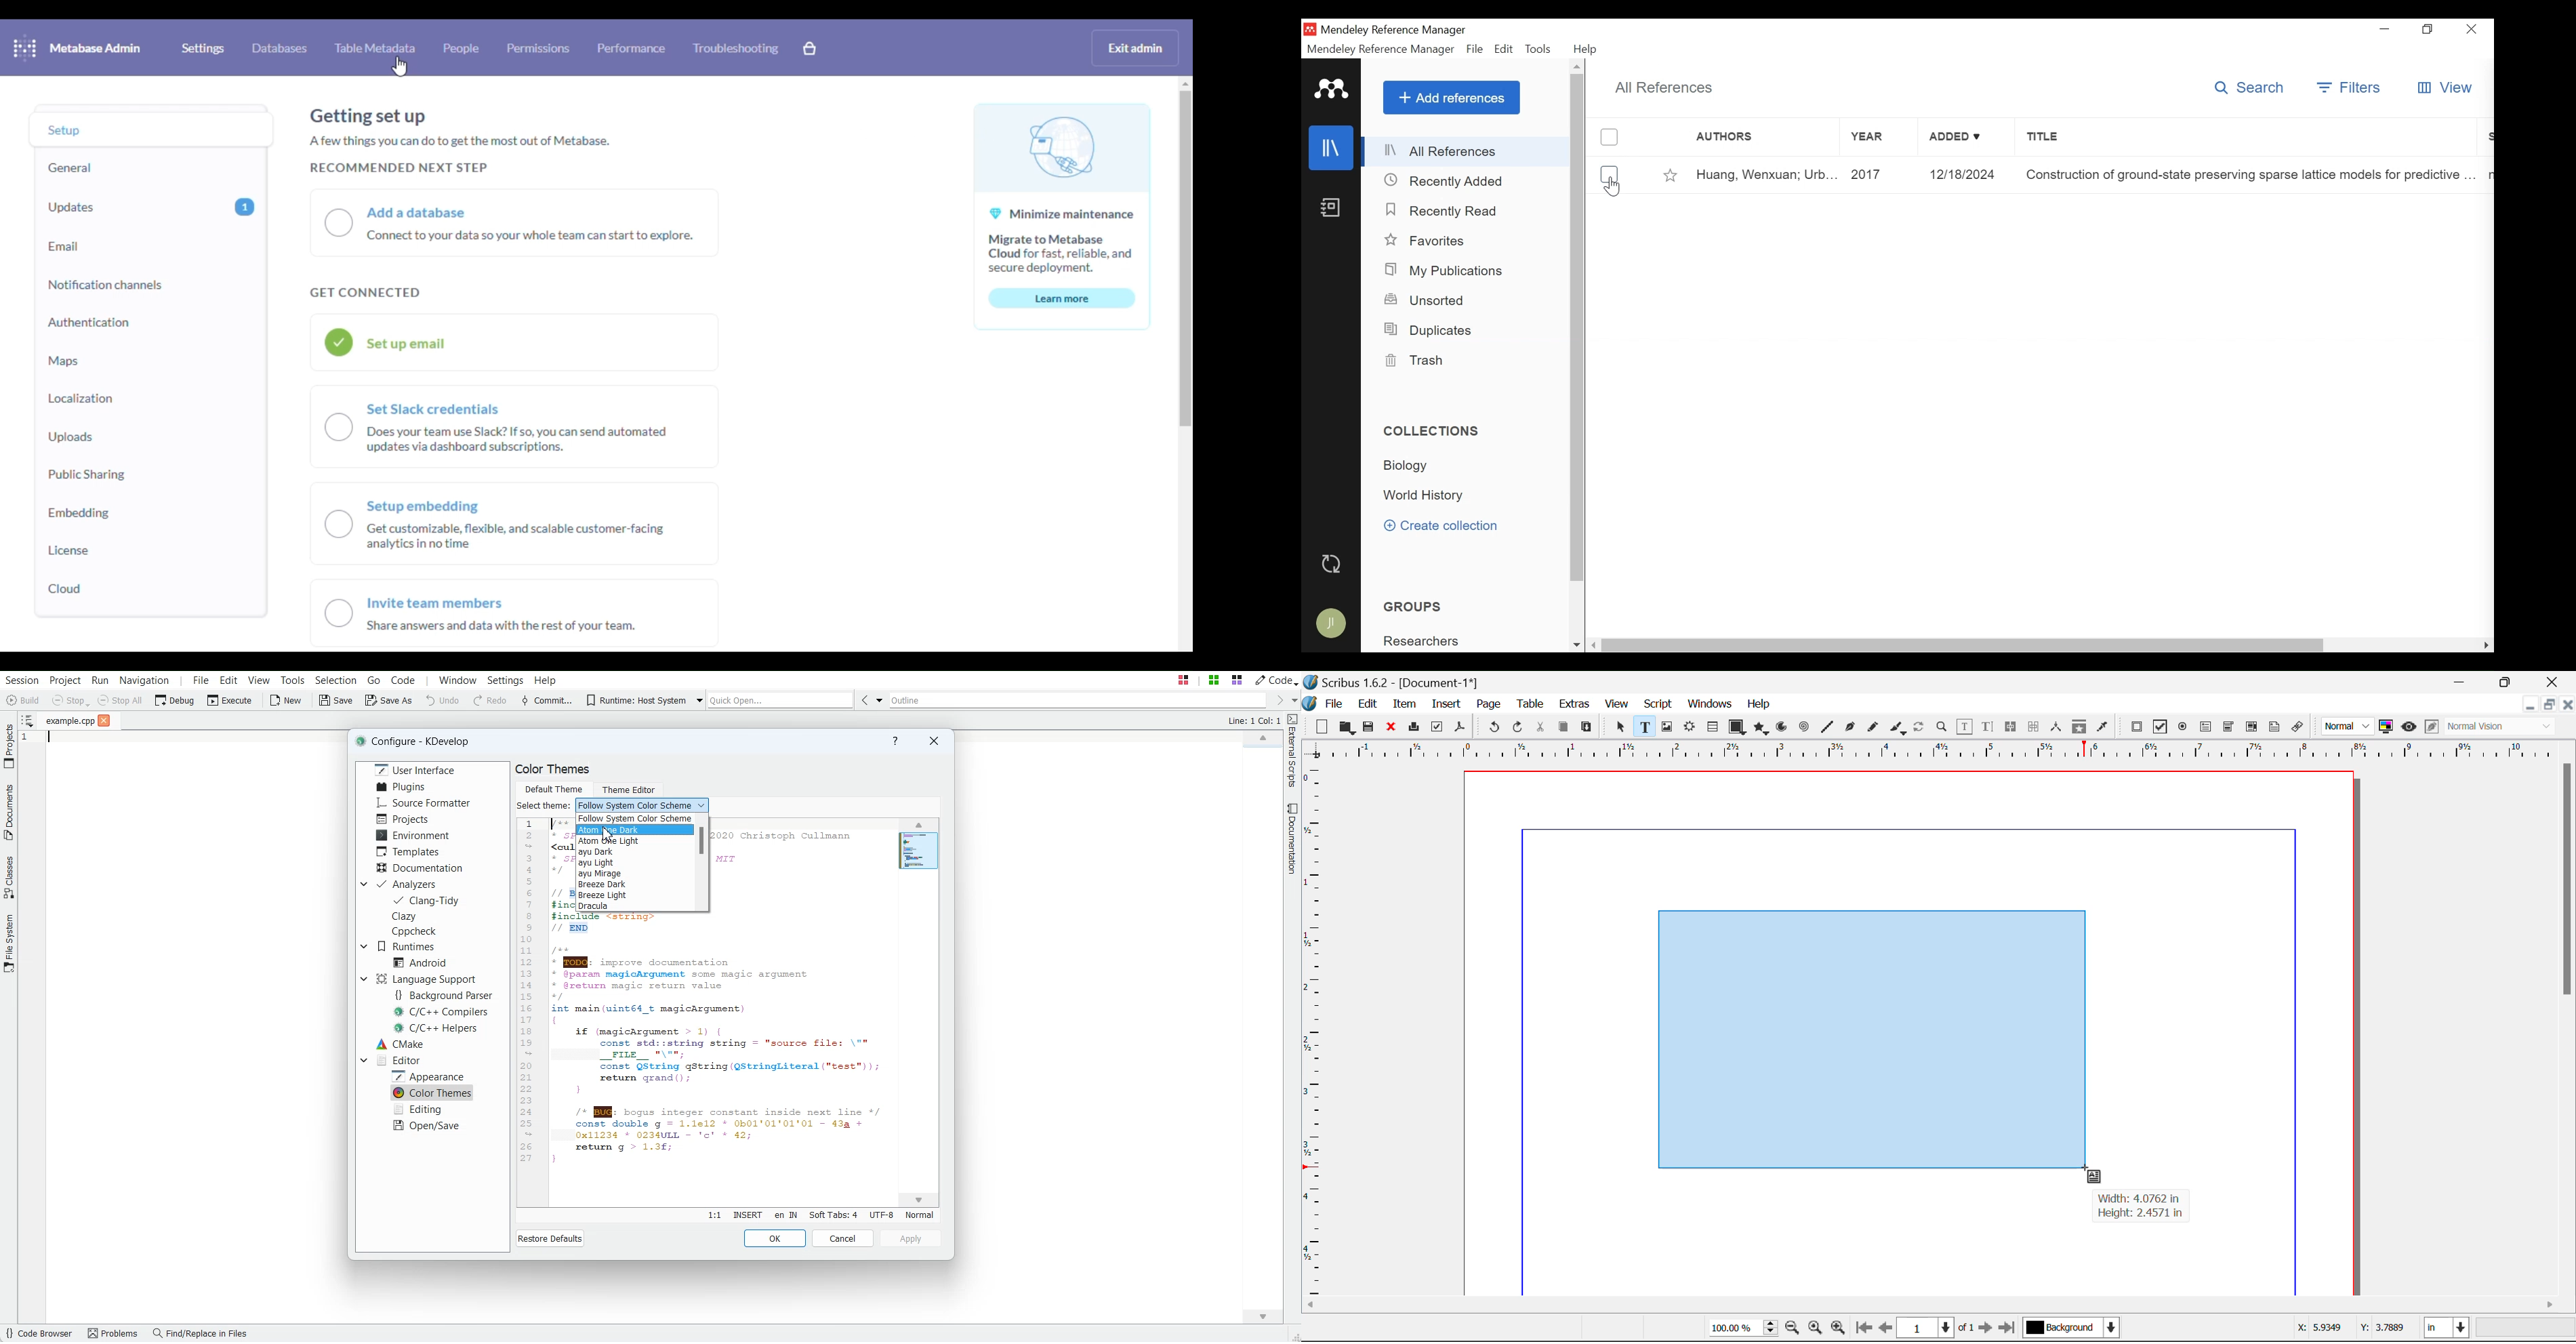 Image resolution: width=2576 pixels, height=1344 pixels. Describe the element at coordinates (1767, 176) in the screenshot. I see `Author` at that location.